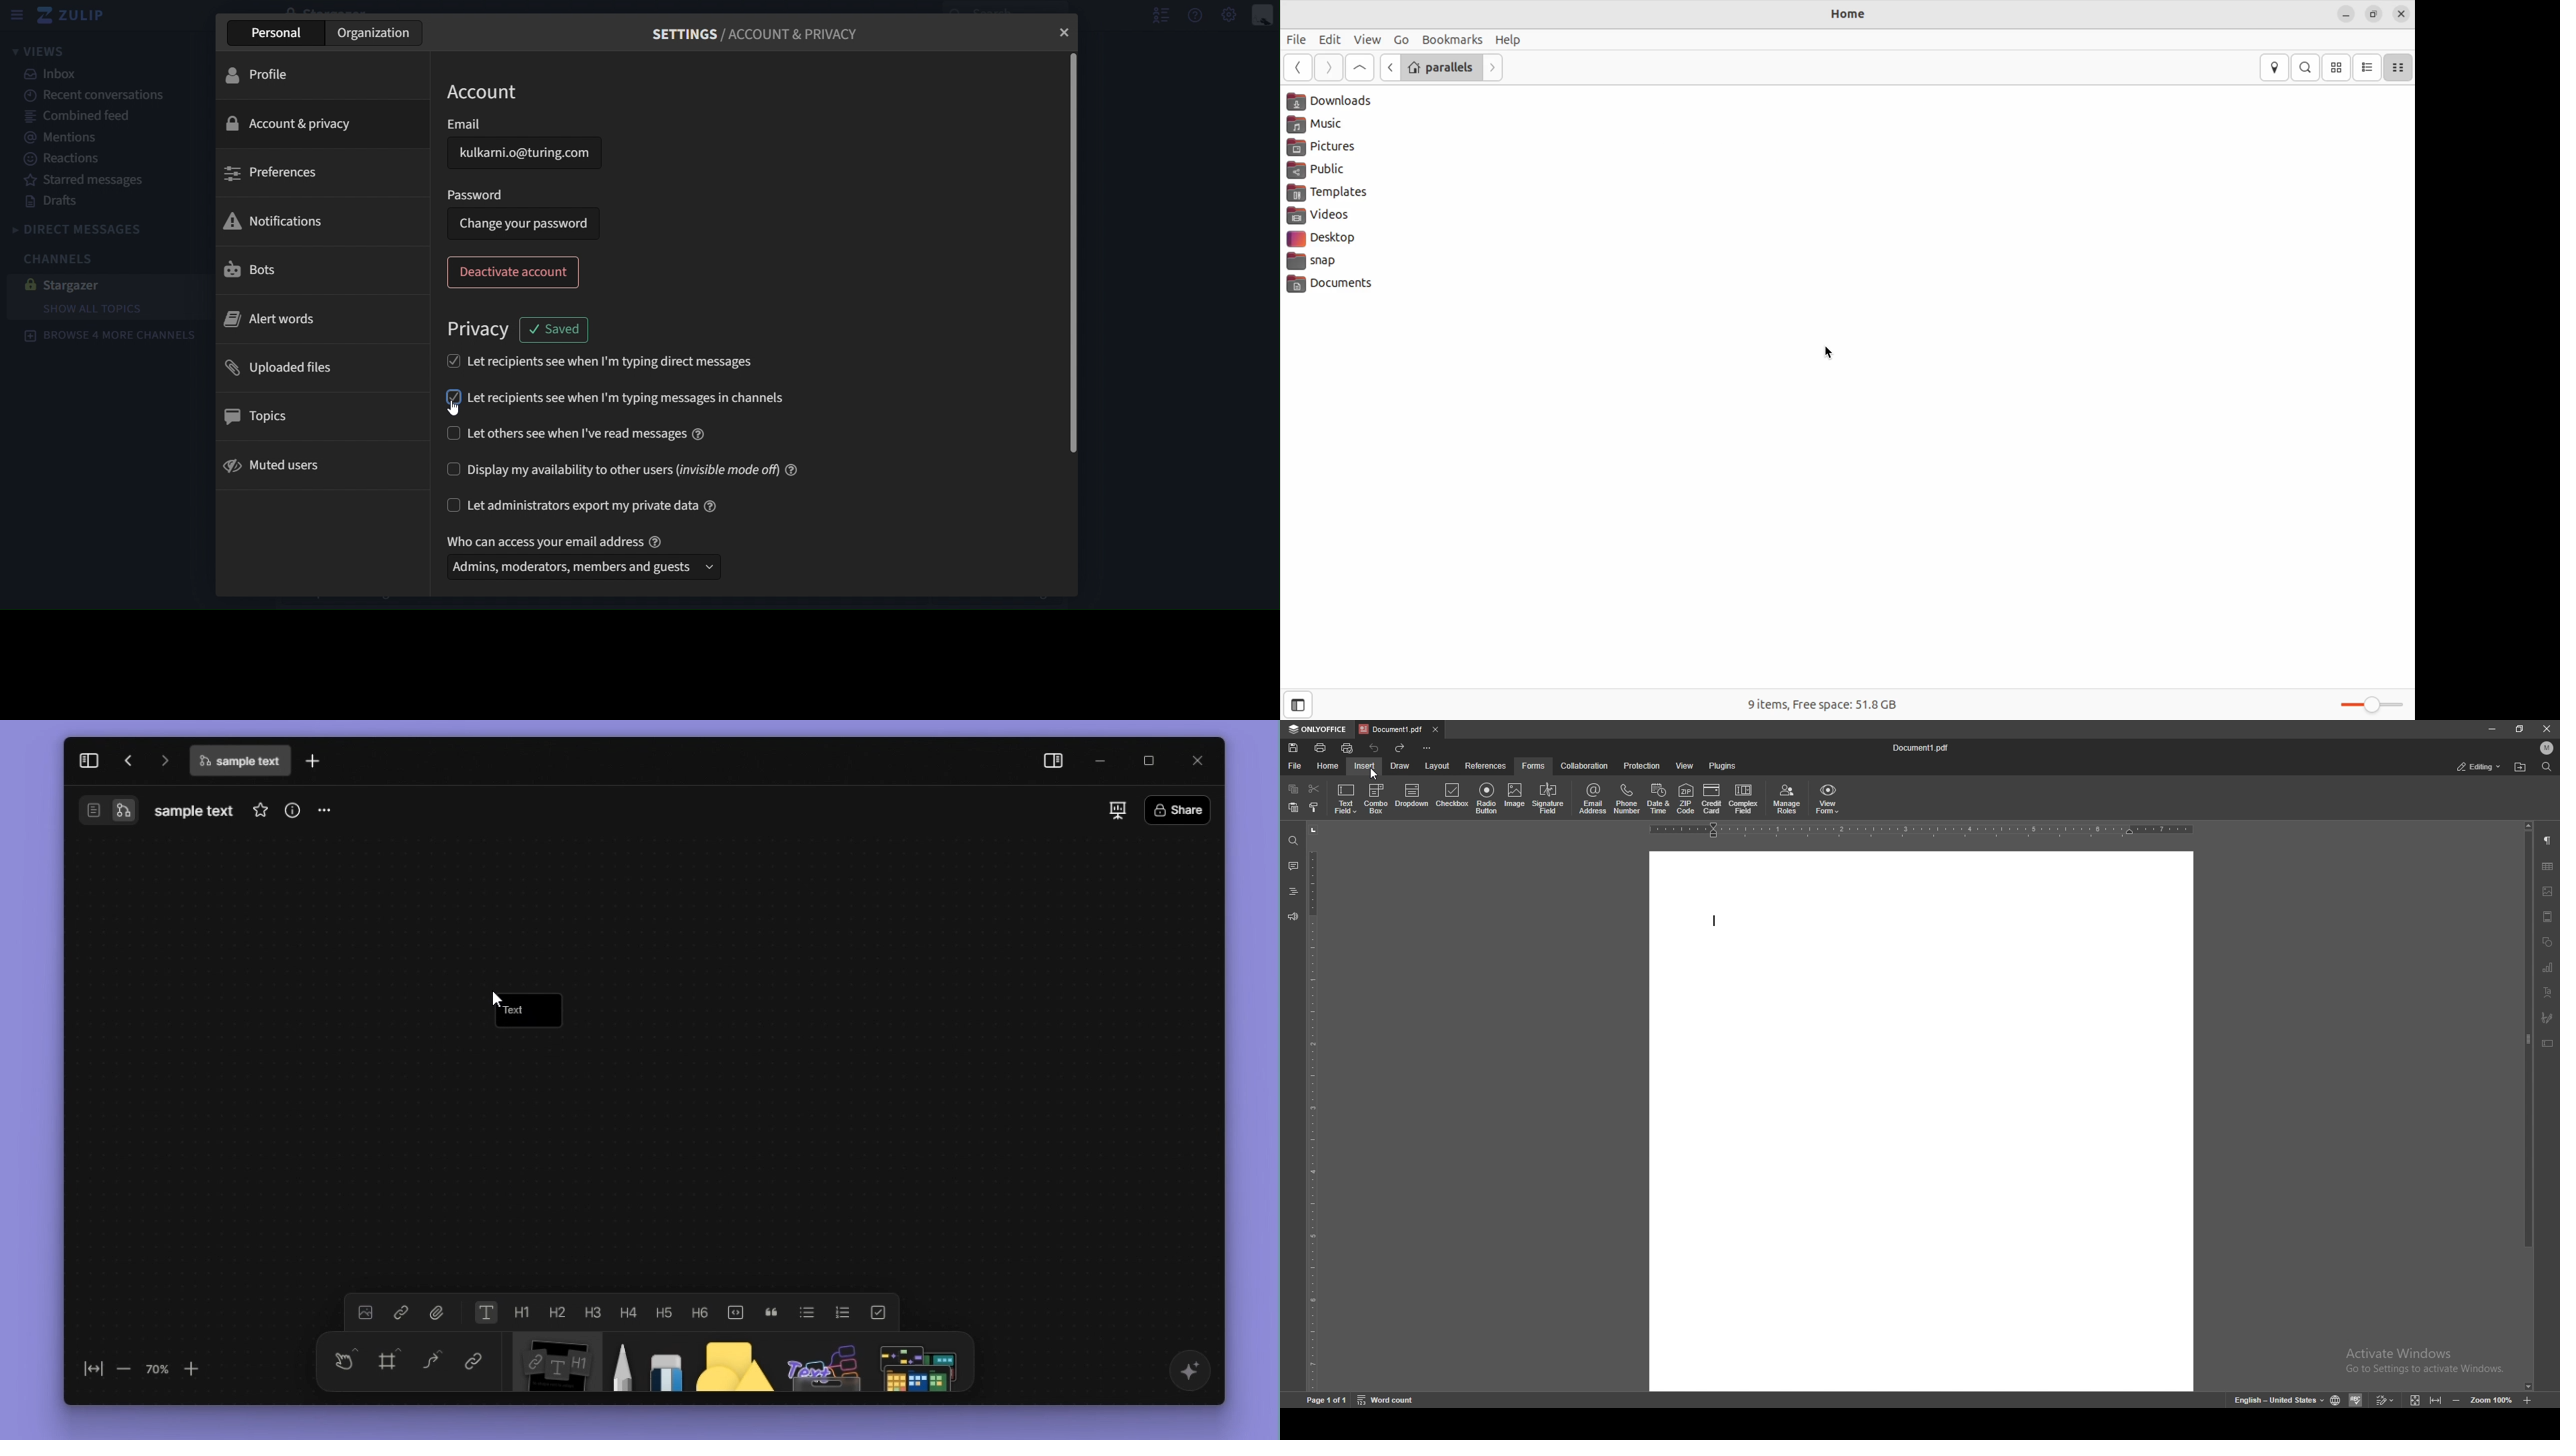  Describe the element at coordinates (282, 367) in the screenshot. I see `uploades files` at that location.